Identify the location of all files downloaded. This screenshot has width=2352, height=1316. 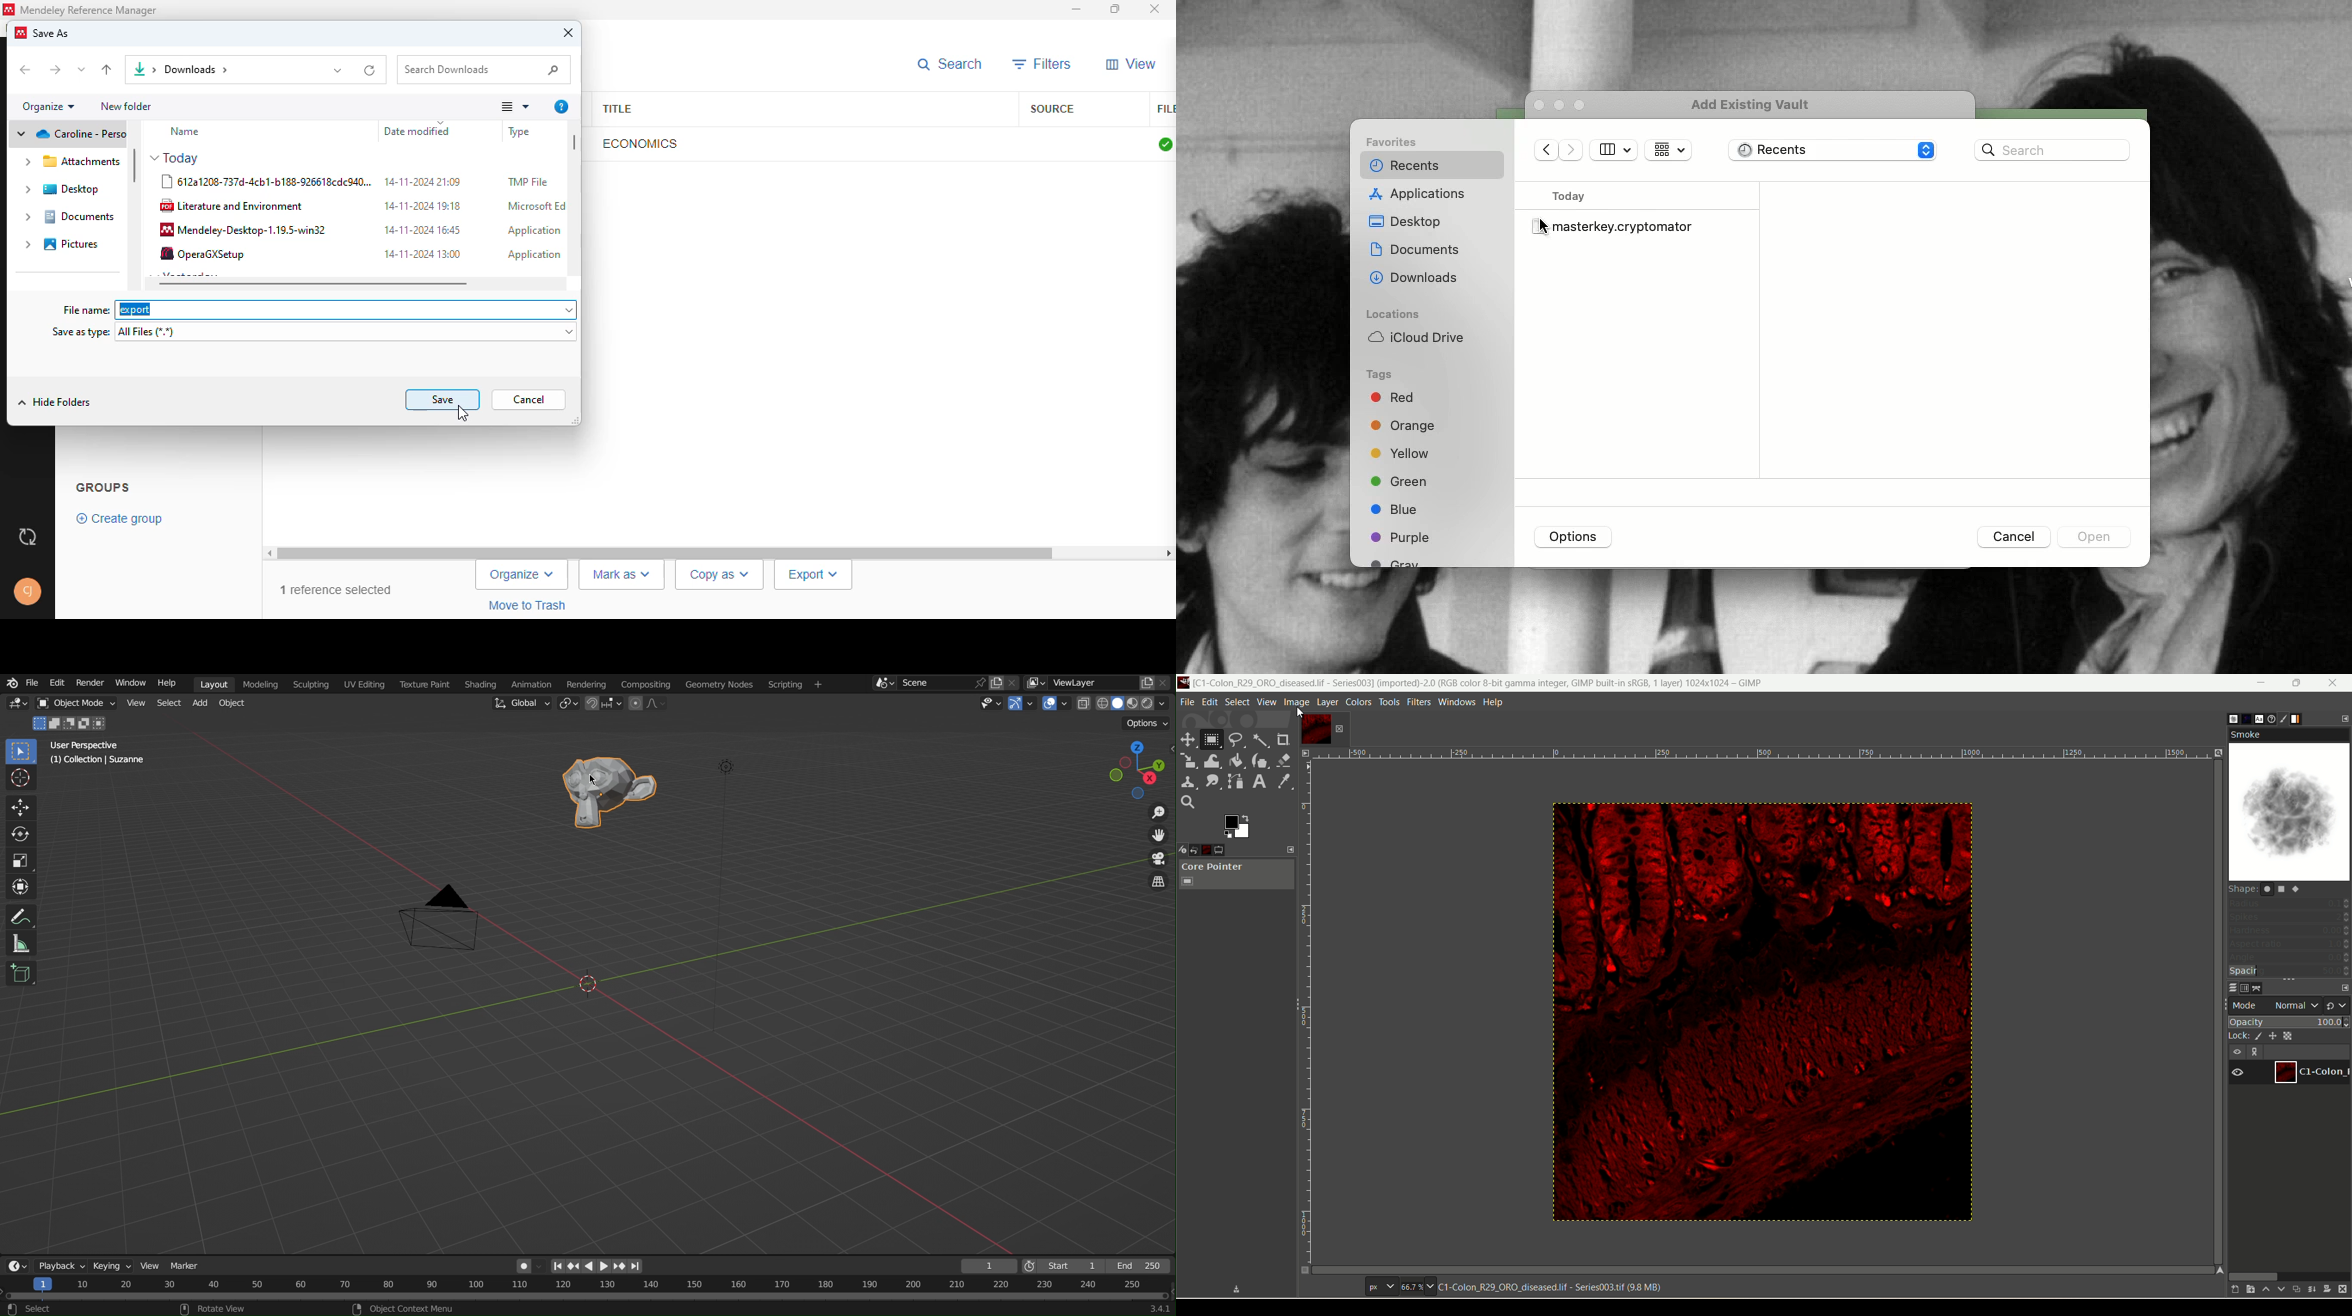
(1165, 145).